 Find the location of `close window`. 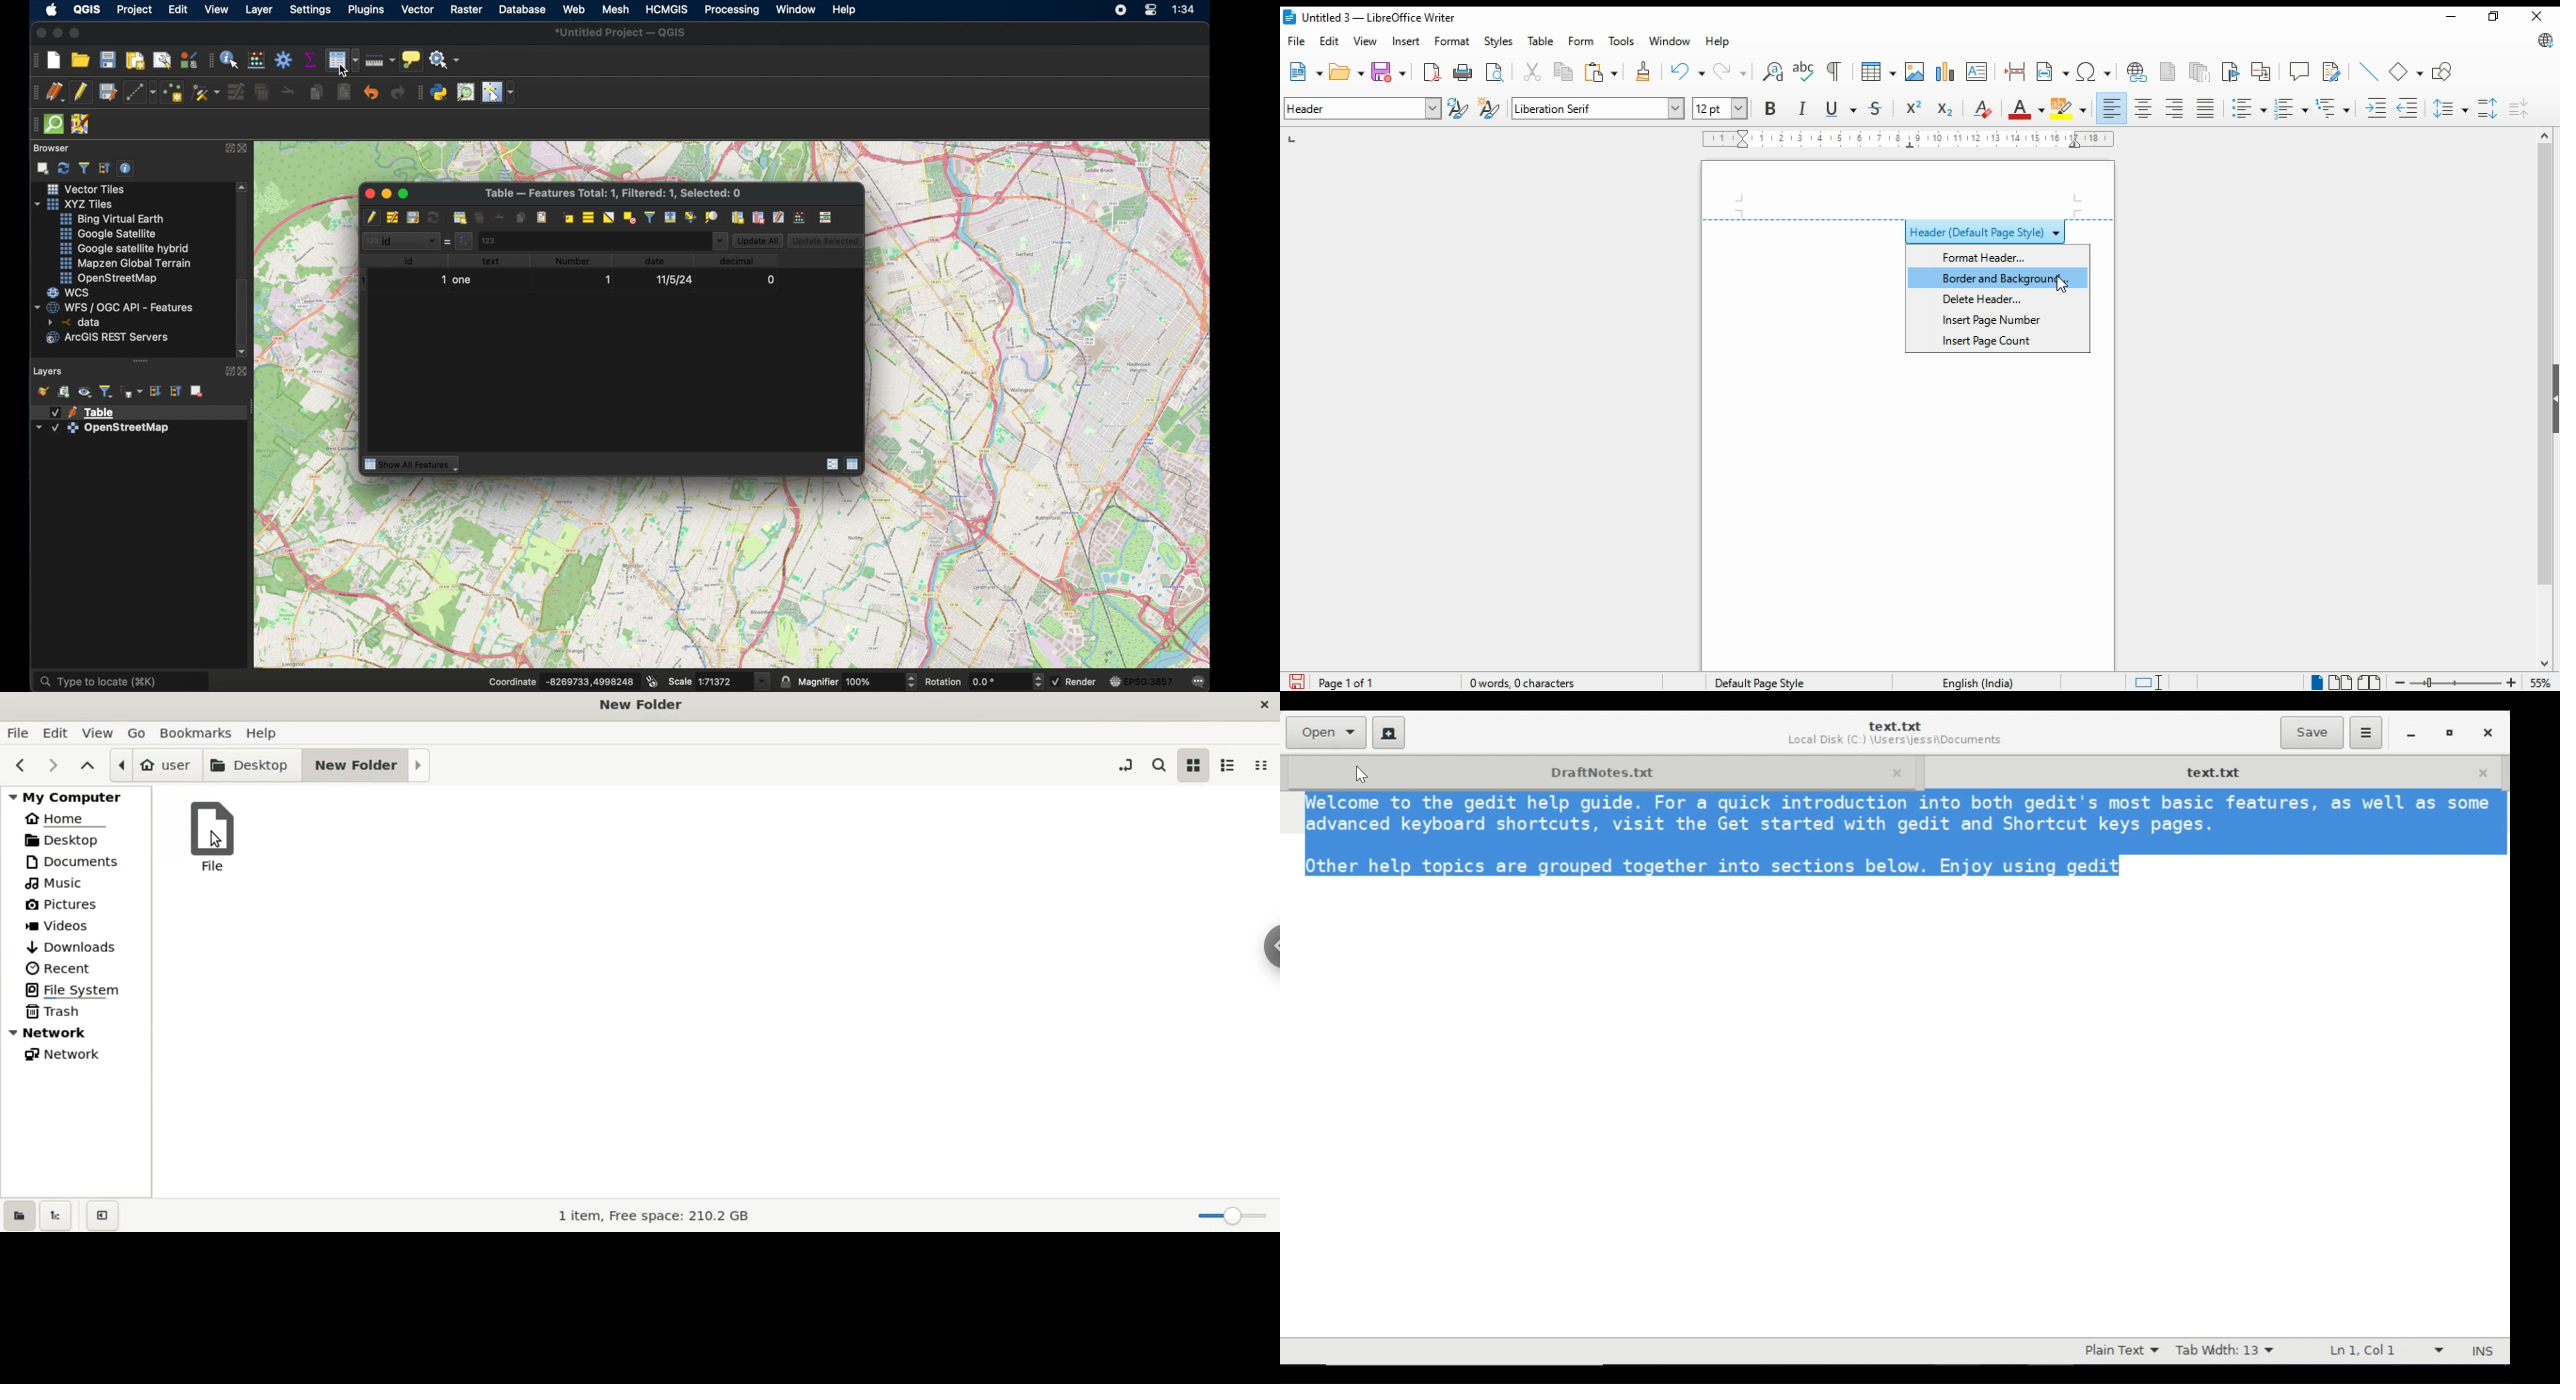

close window is located at coordinates (2536, 17).